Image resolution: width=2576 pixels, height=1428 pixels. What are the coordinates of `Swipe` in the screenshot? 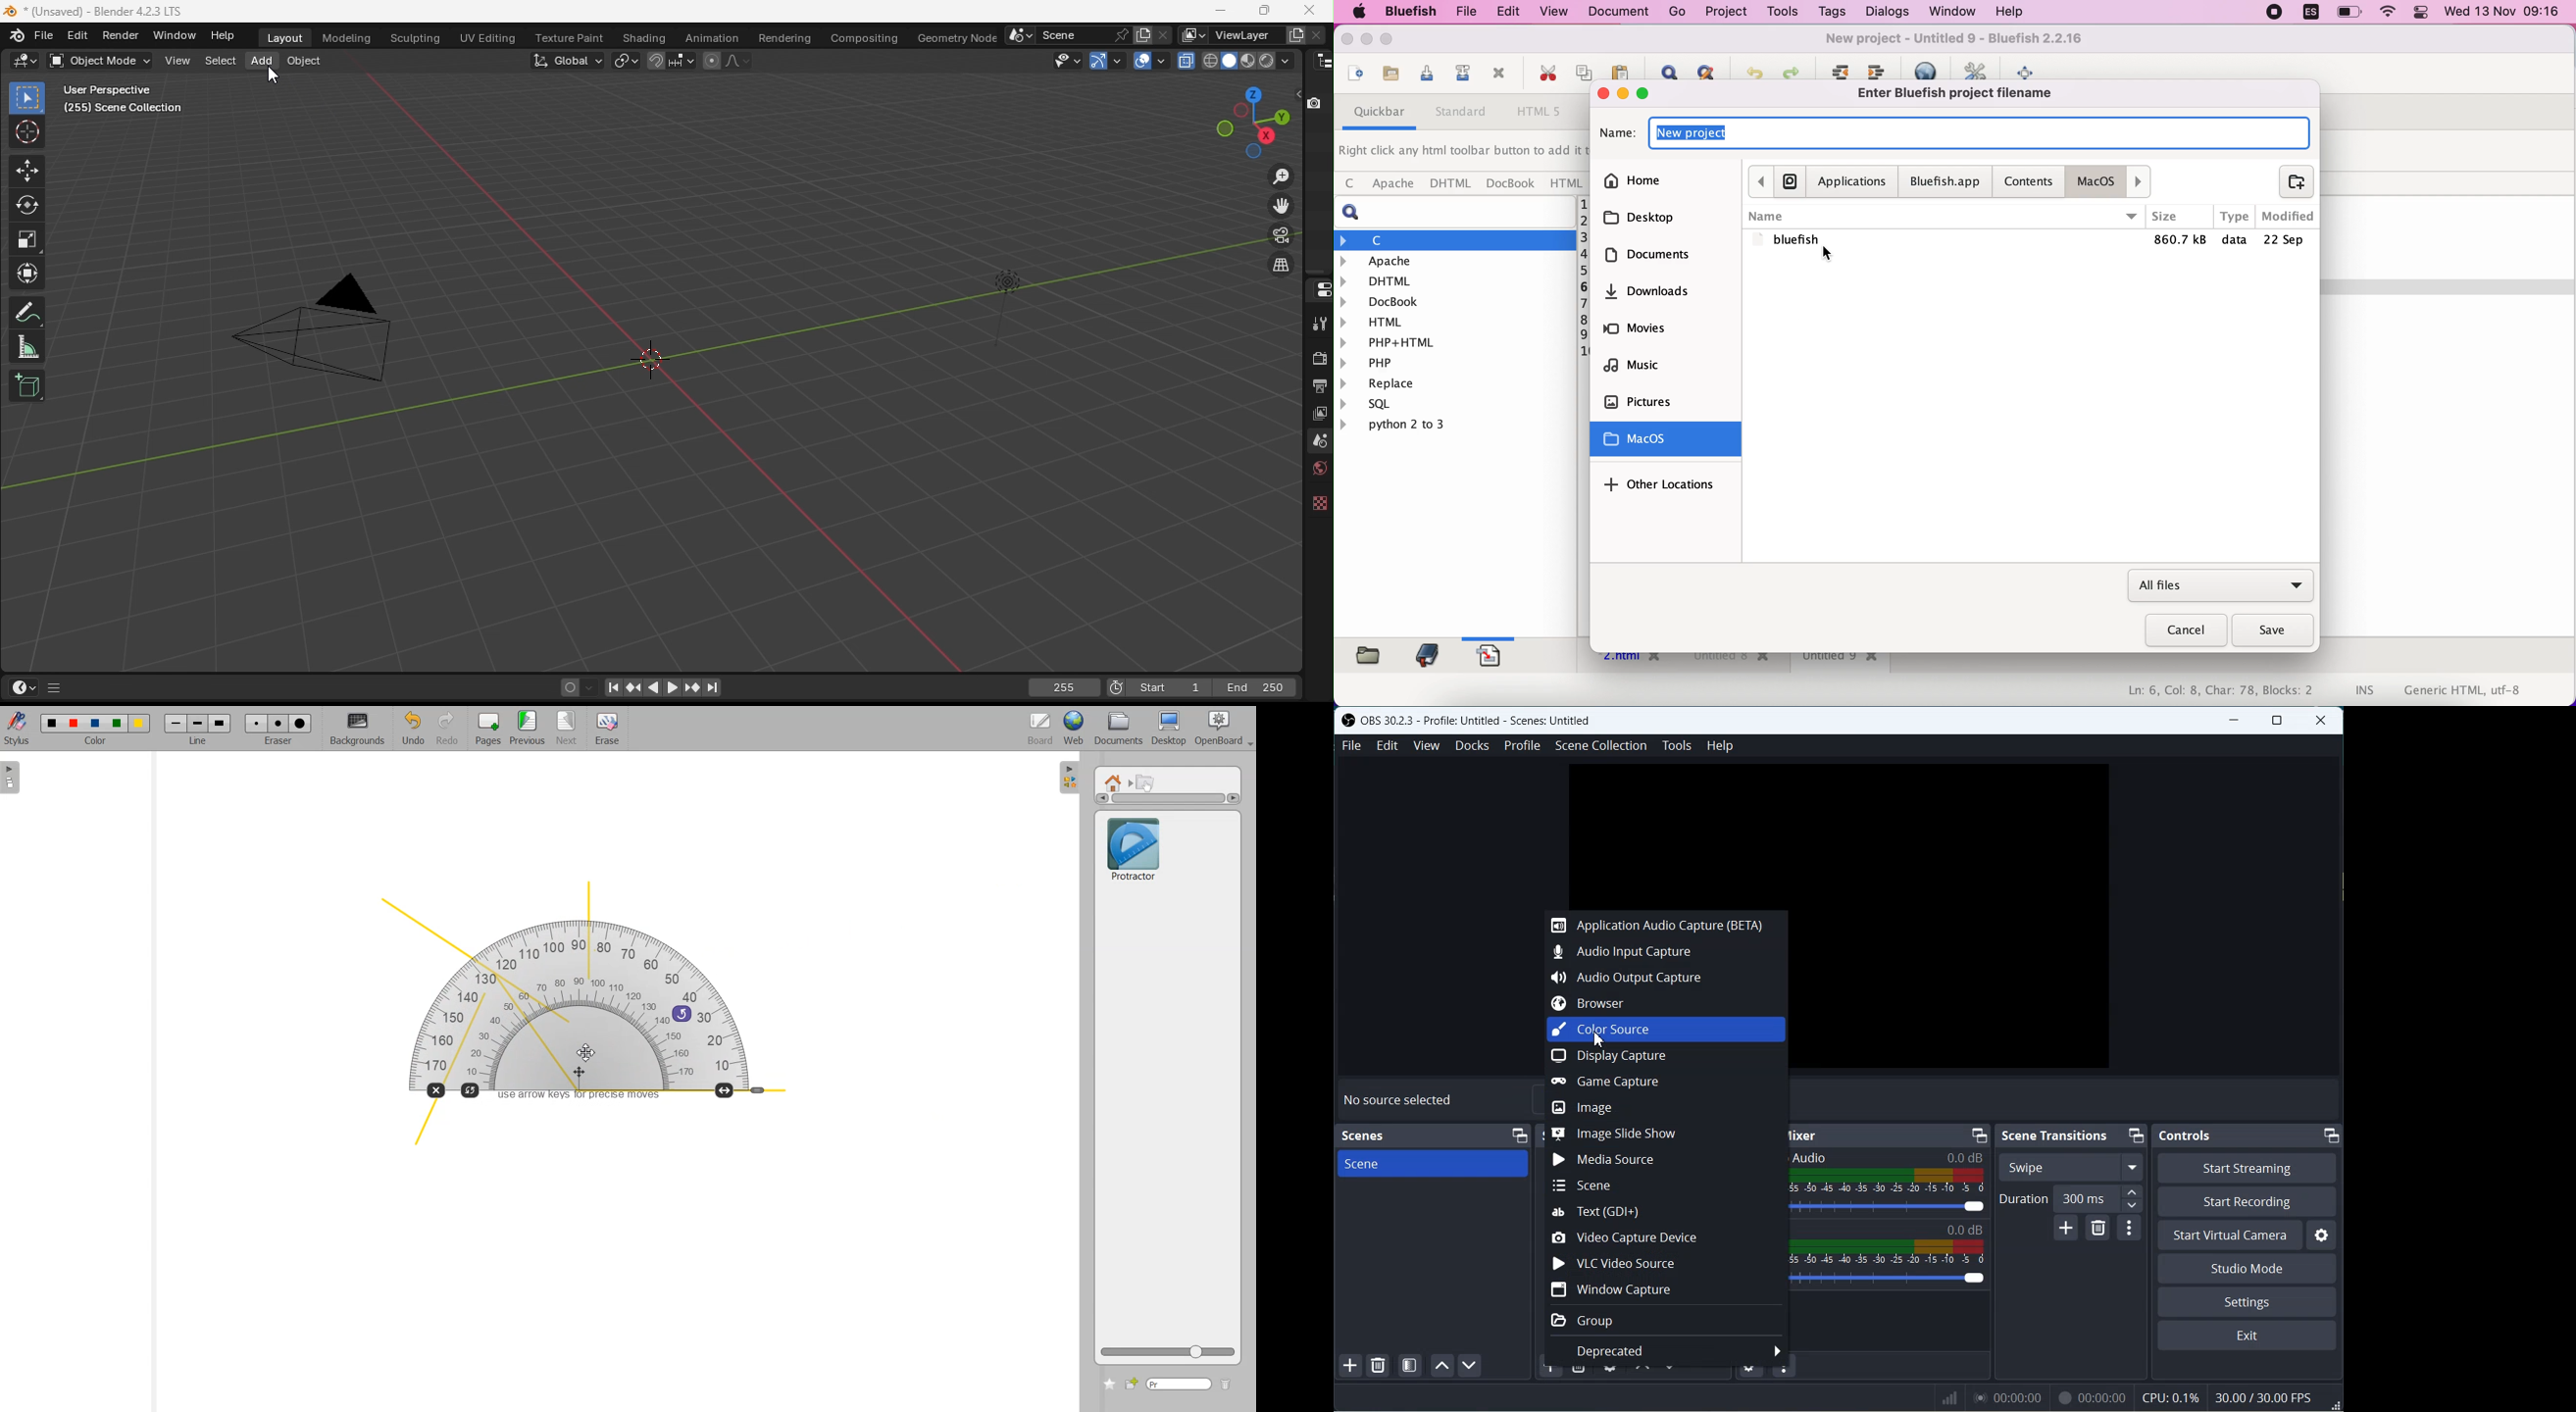 It's located at (2071, 1167).